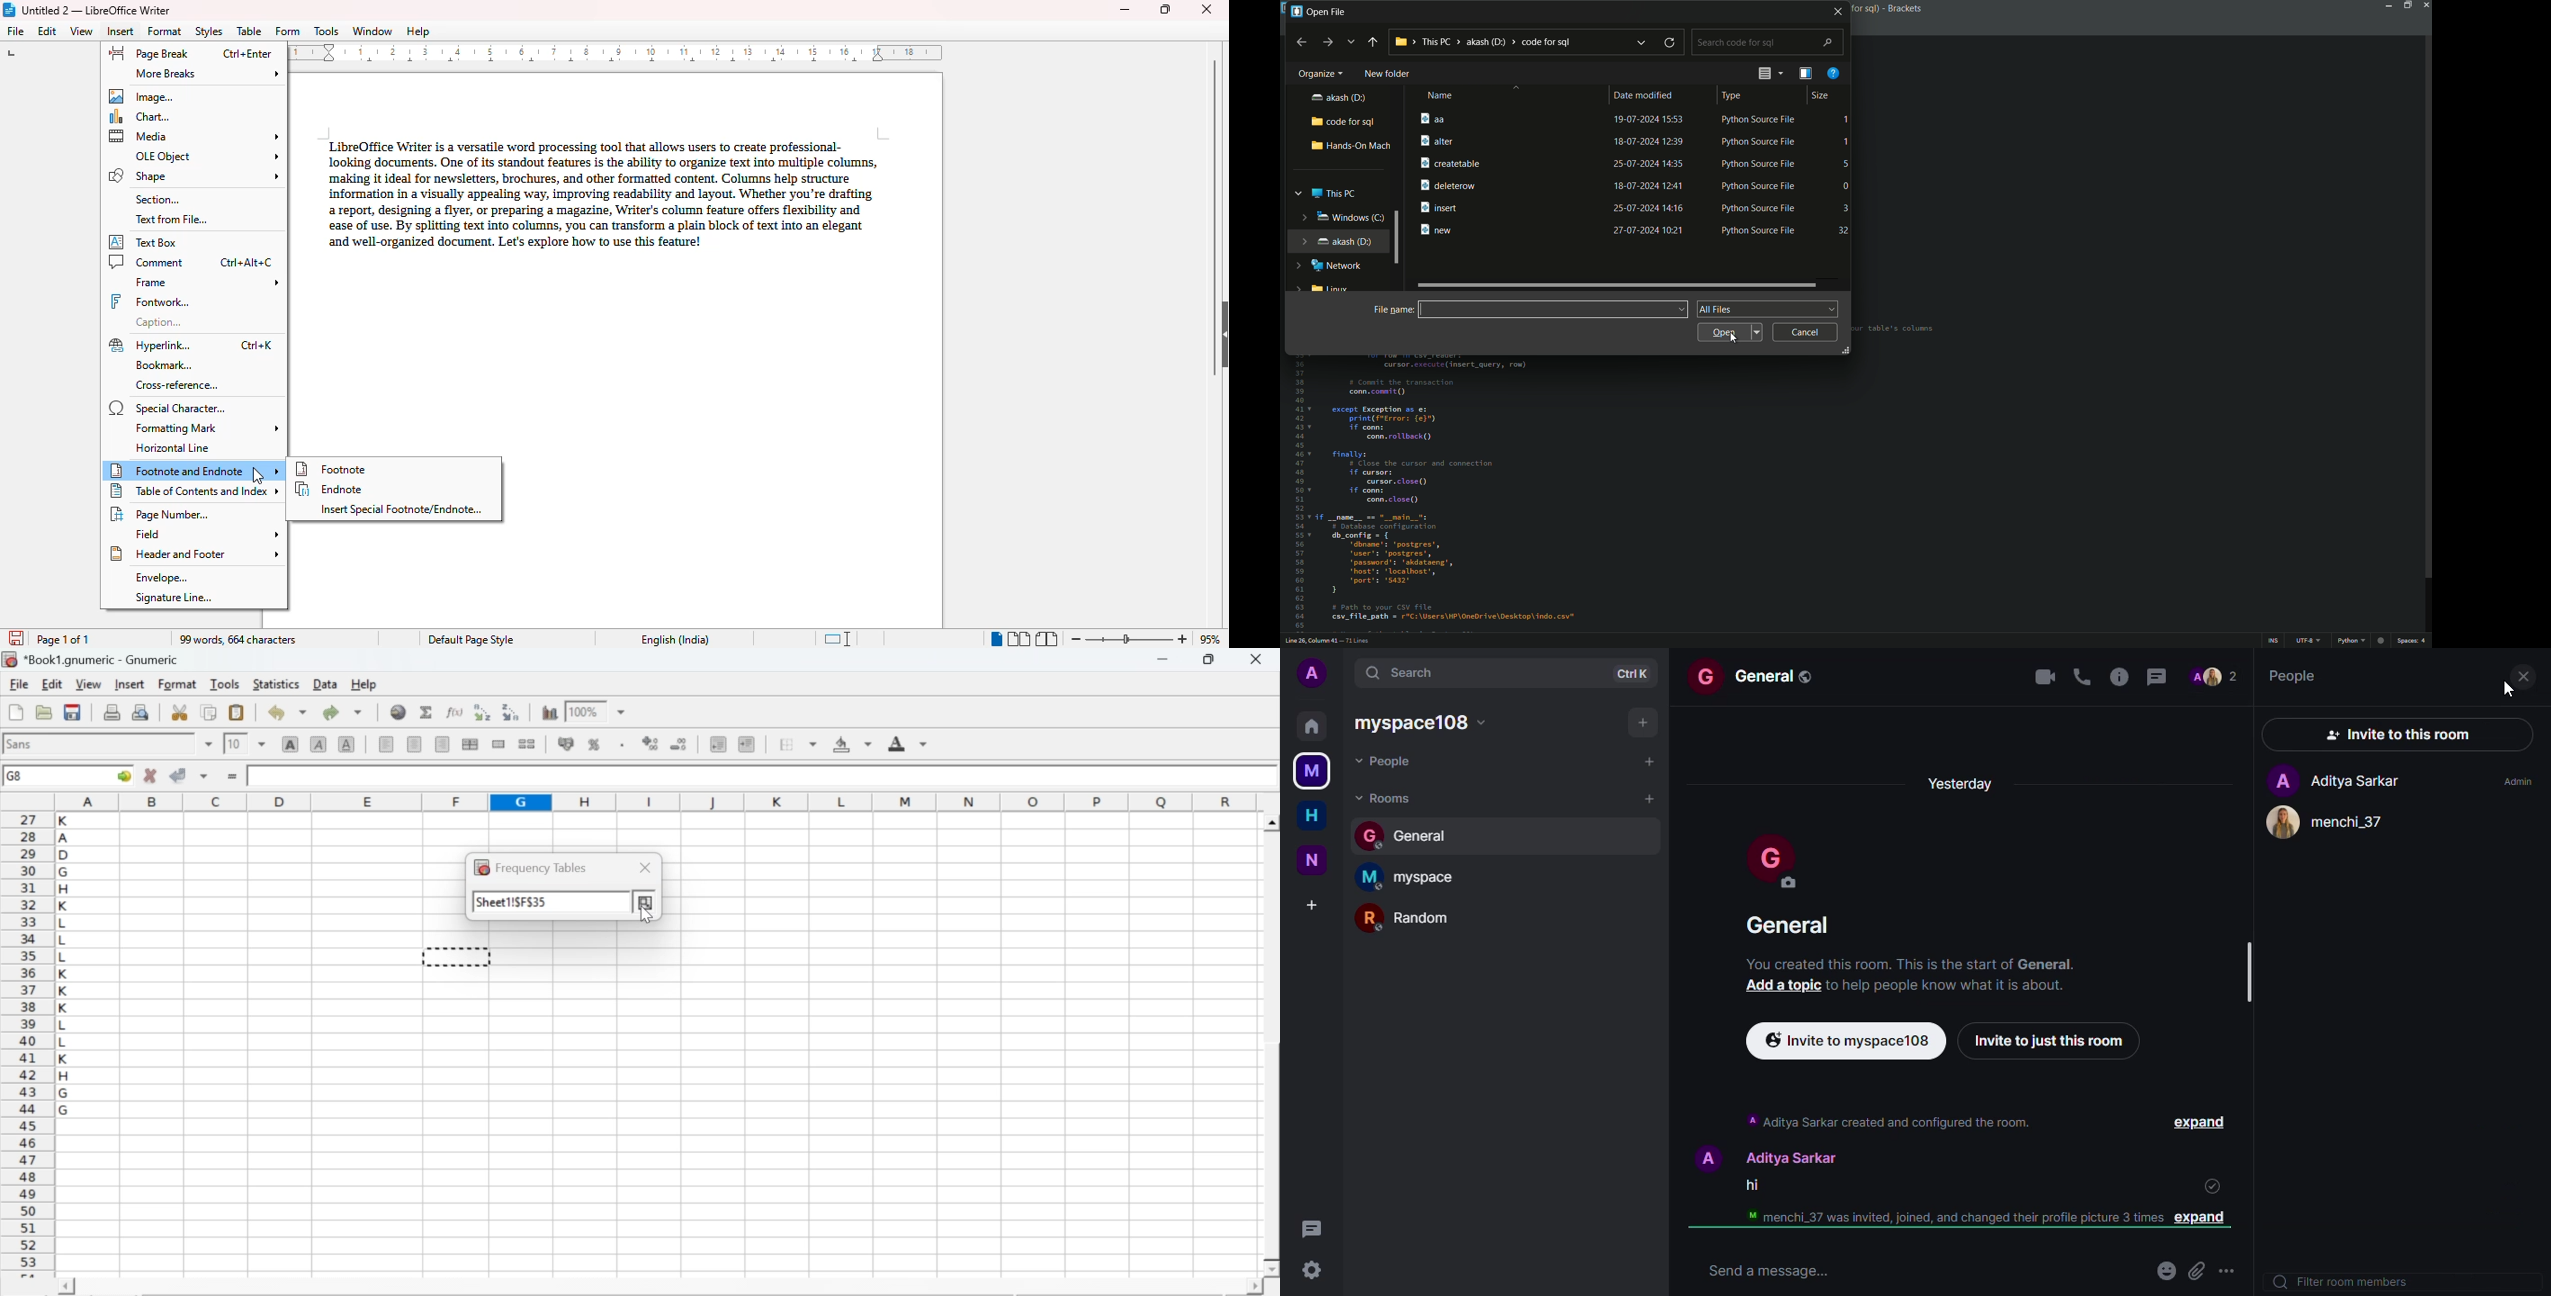 This screenshot has width=2576, height=1316. What do you see at coordinates (2195, 1123) in the screenshot?
I see `expand` at bounding box center [2195, 1123].